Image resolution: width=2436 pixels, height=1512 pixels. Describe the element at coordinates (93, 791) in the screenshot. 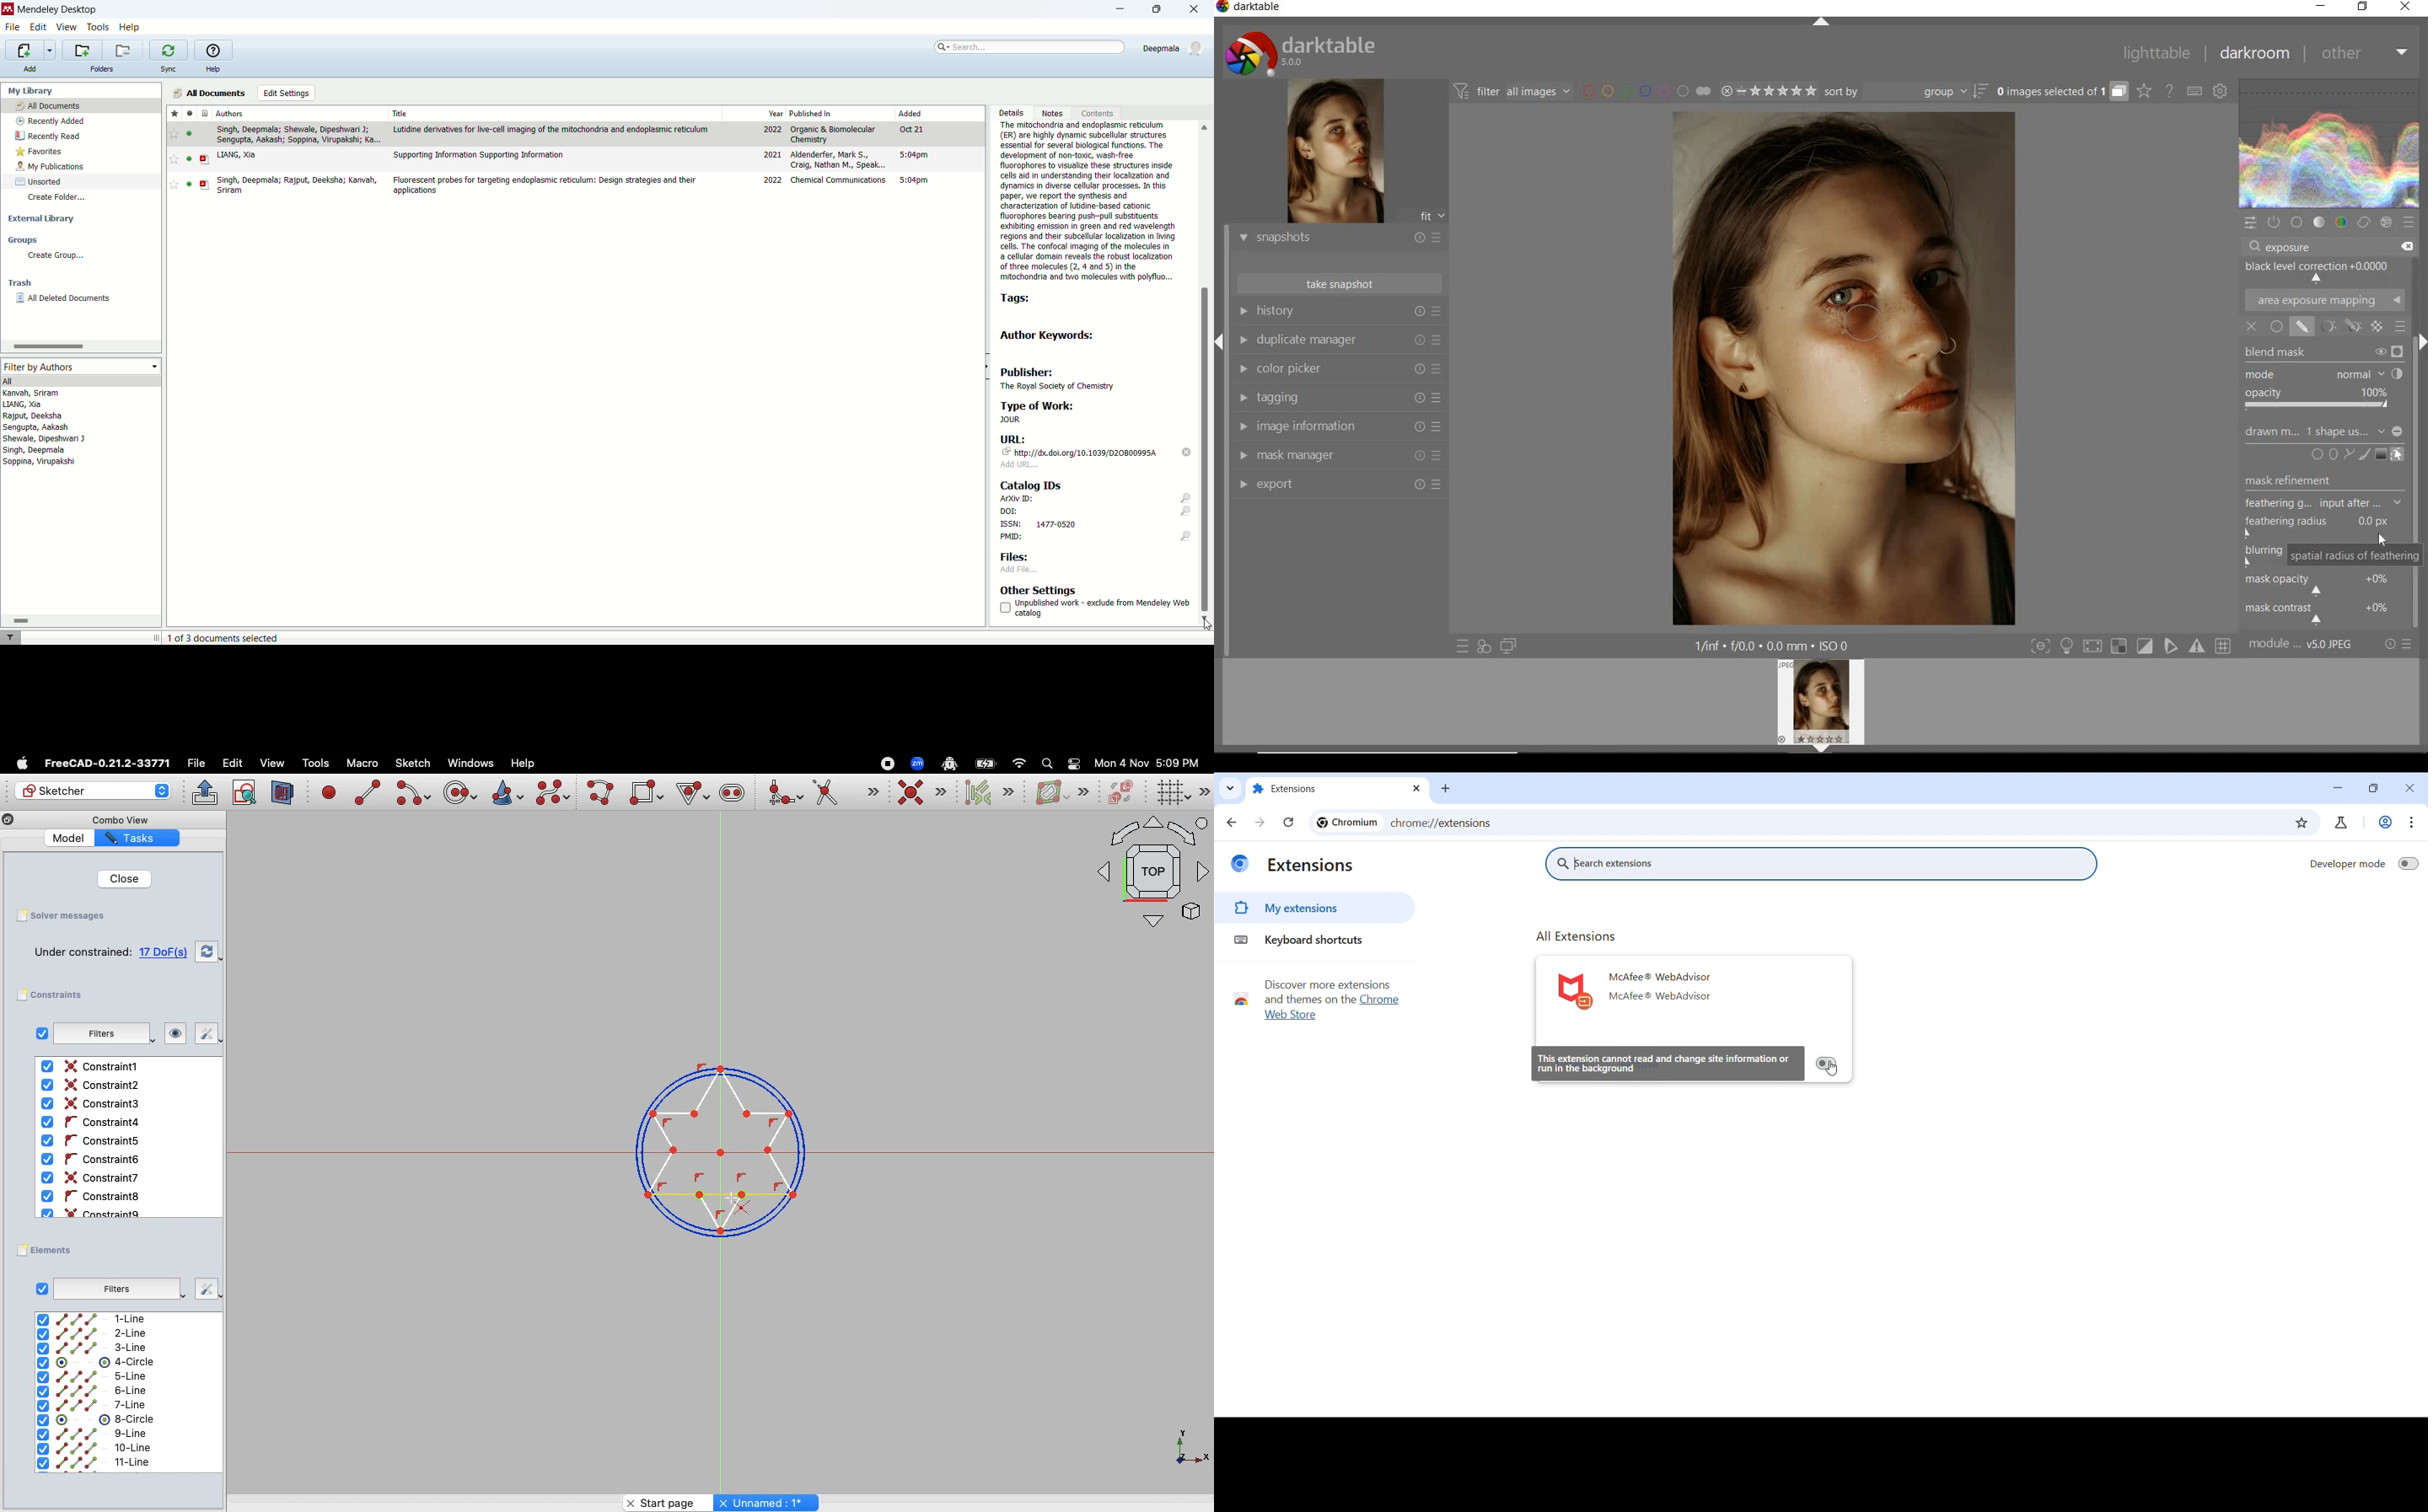

I see `Sketcher` at that location.